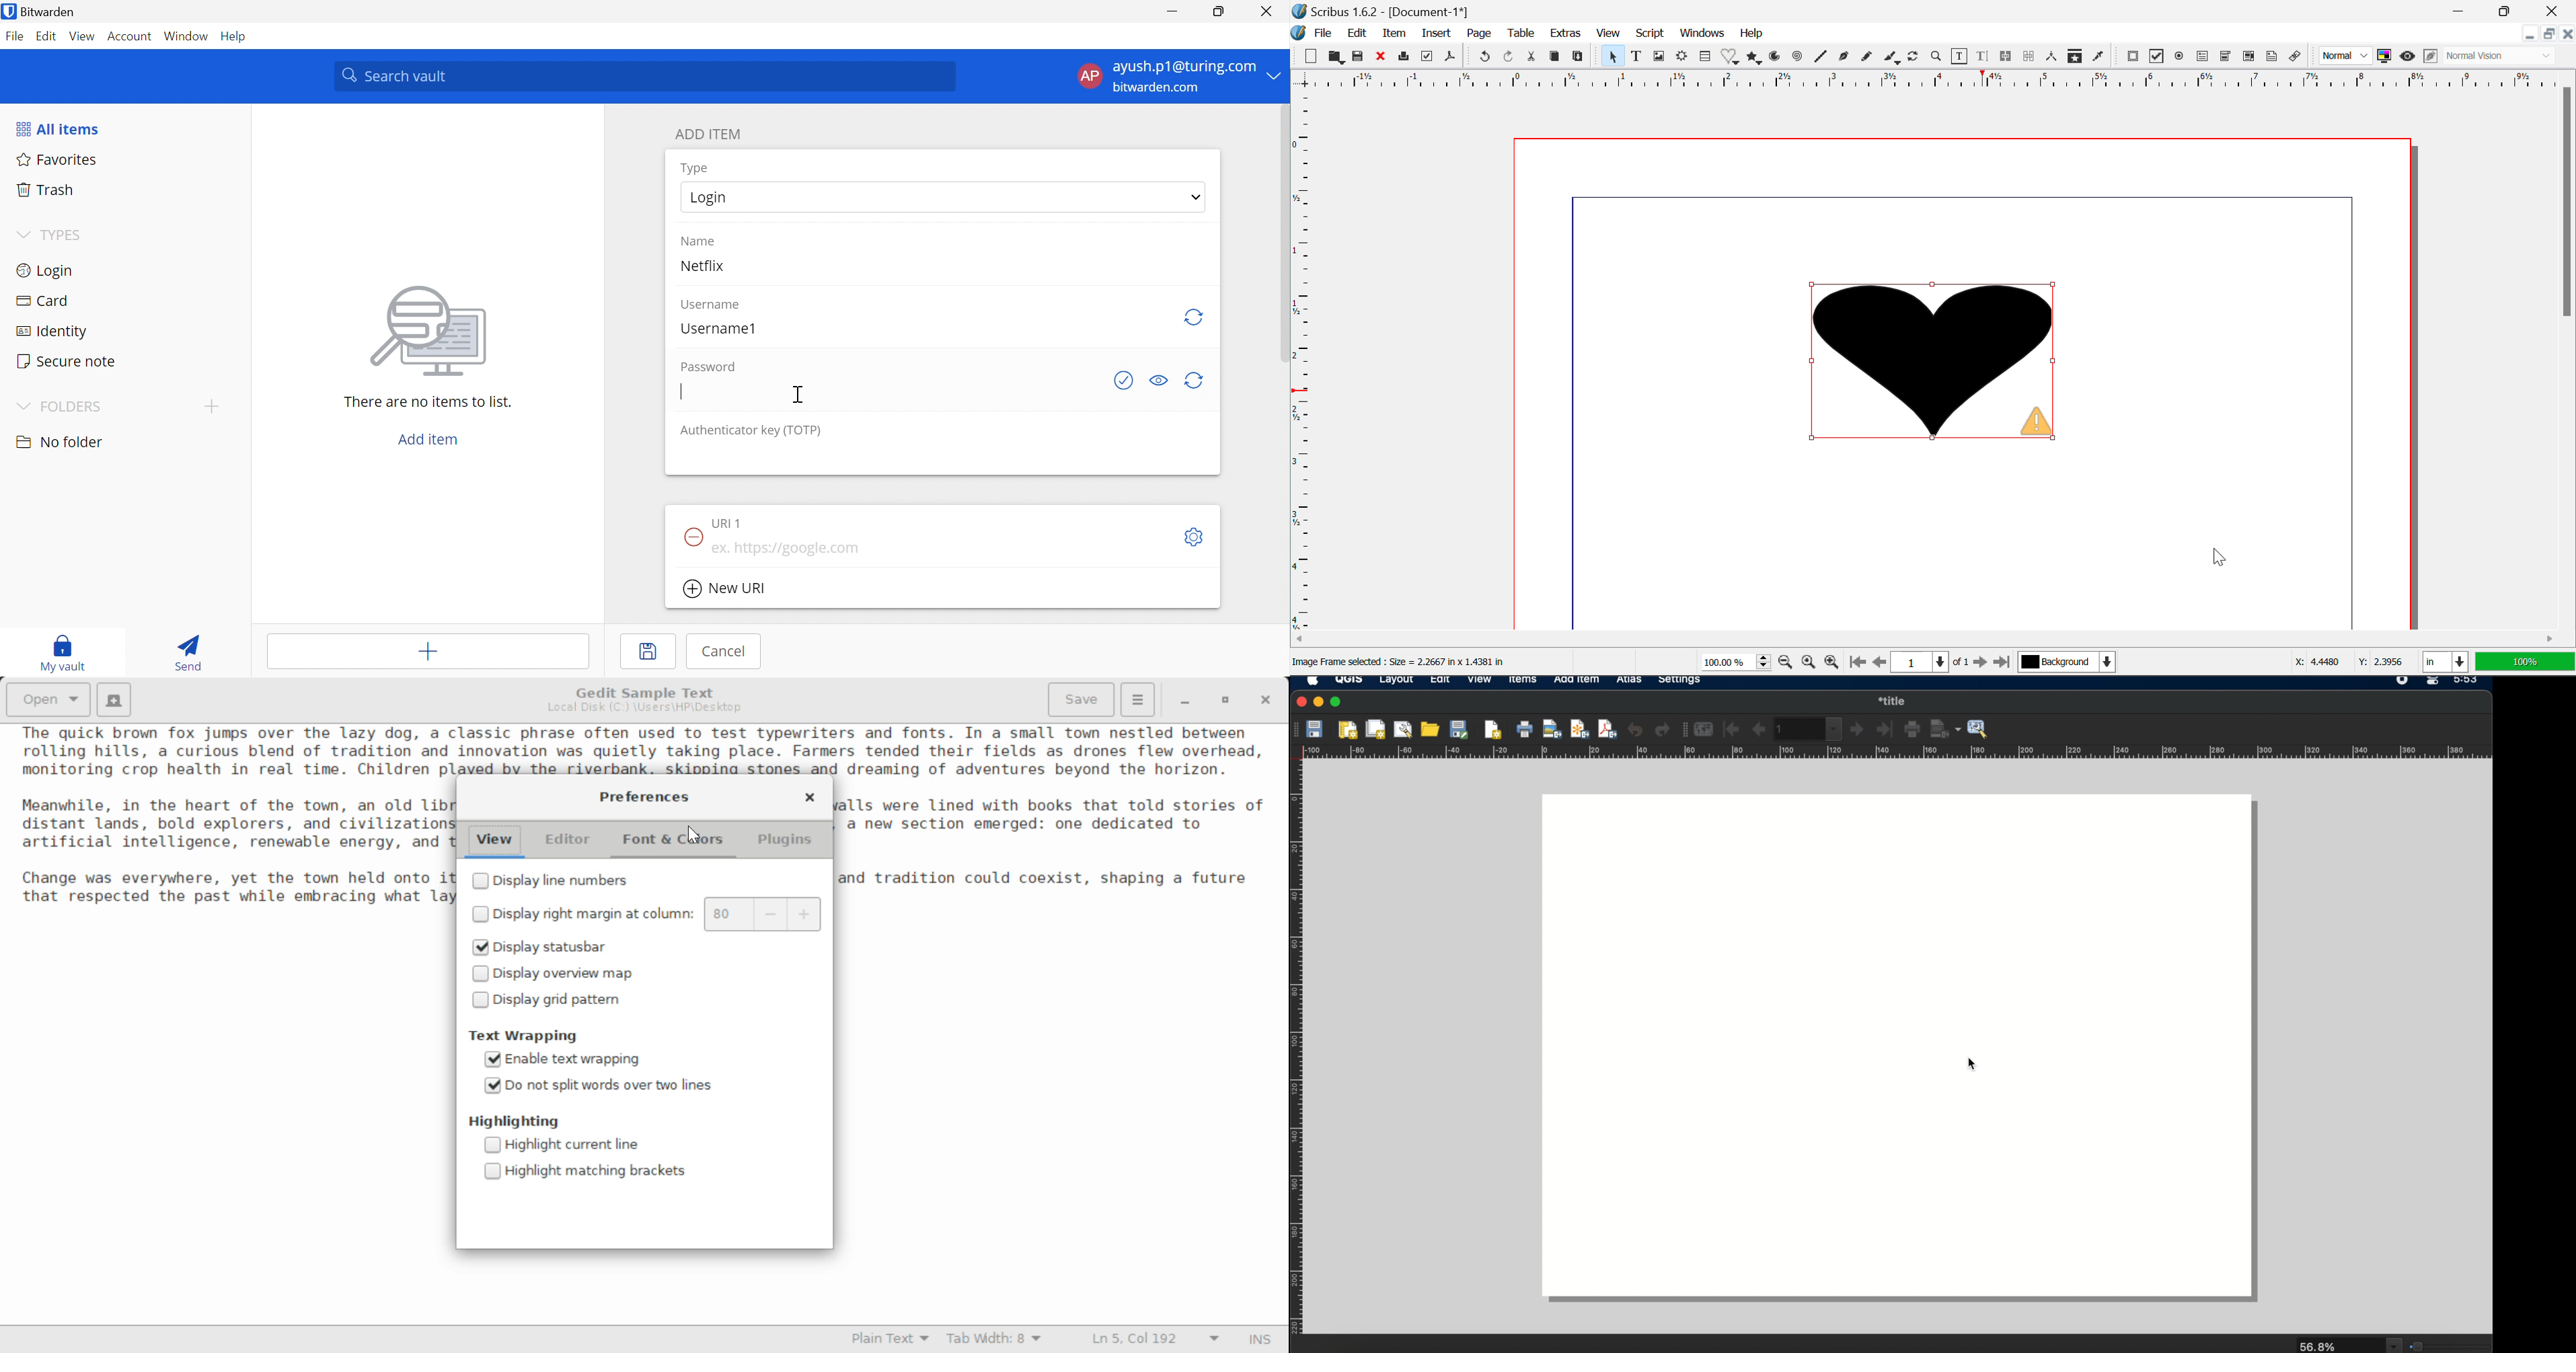 Image resolution: width=2576 pixels, height=1372 pixels. Describe the element at coordinates (2099, 56) in the screenshot. I see `Eyedropper` at that location.